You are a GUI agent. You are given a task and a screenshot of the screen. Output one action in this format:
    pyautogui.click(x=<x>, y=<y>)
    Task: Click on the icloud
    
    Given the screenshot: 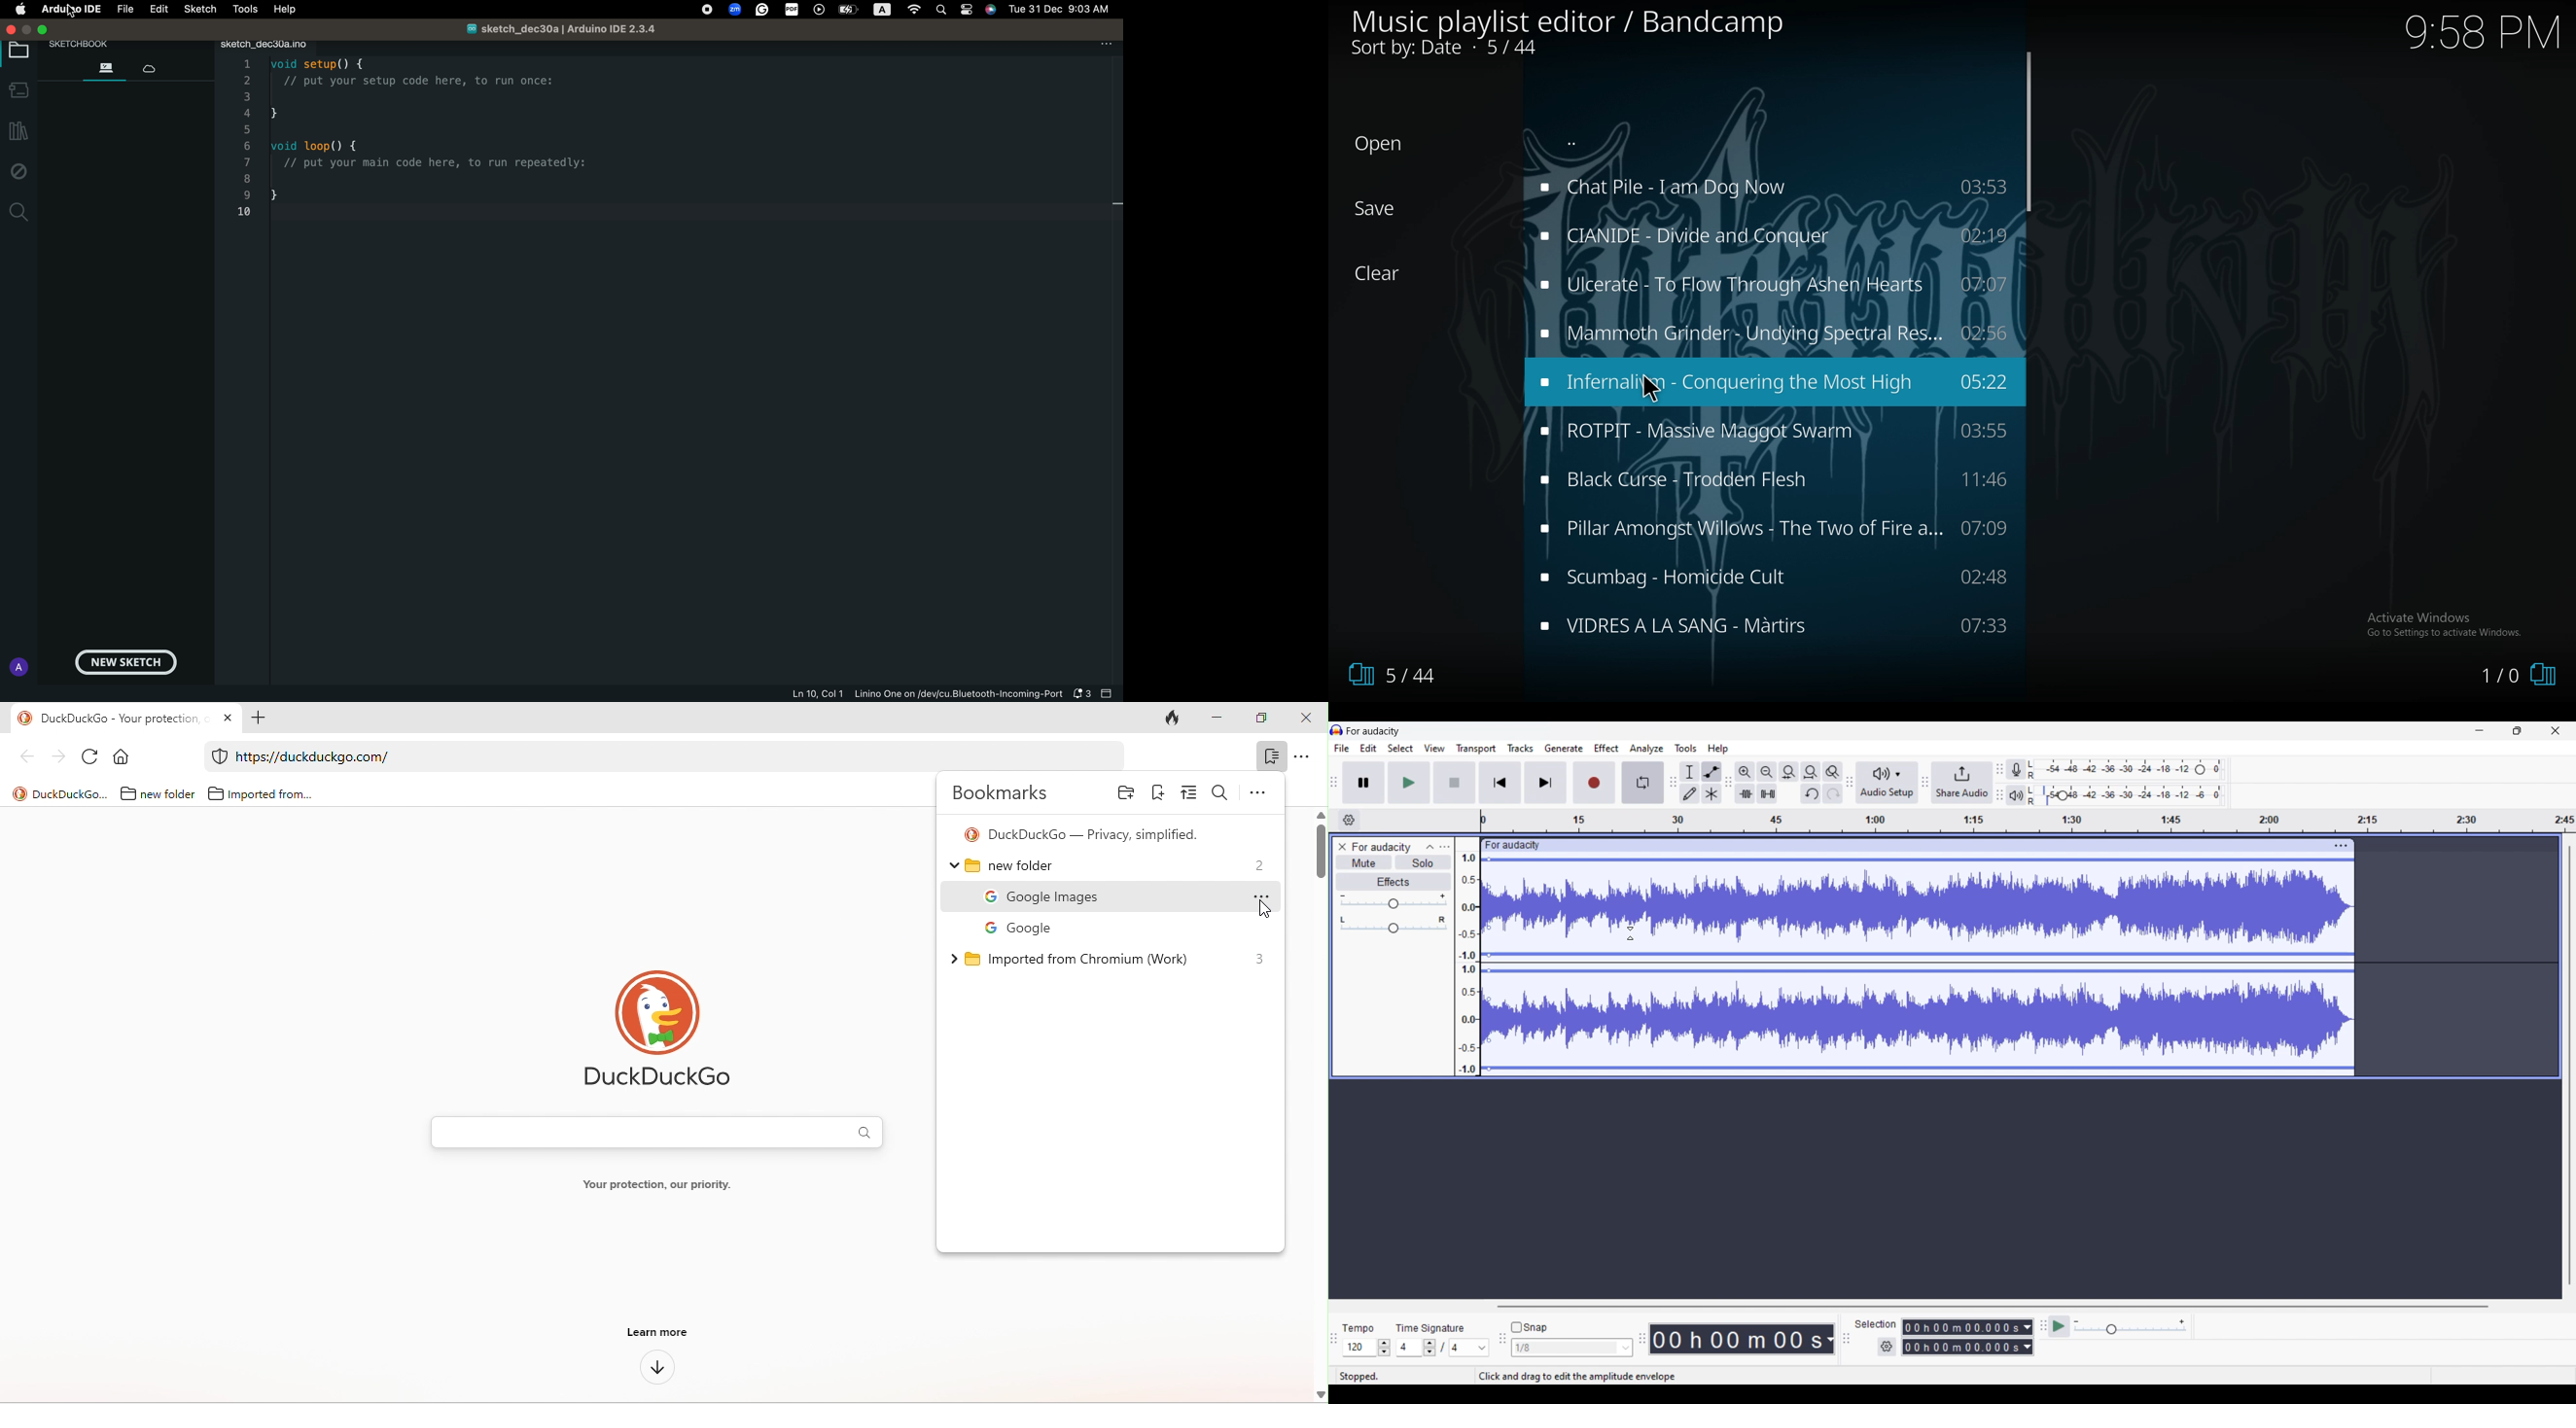 What is the action you would take?
    pyautogui.click(x=155, y=66)
    